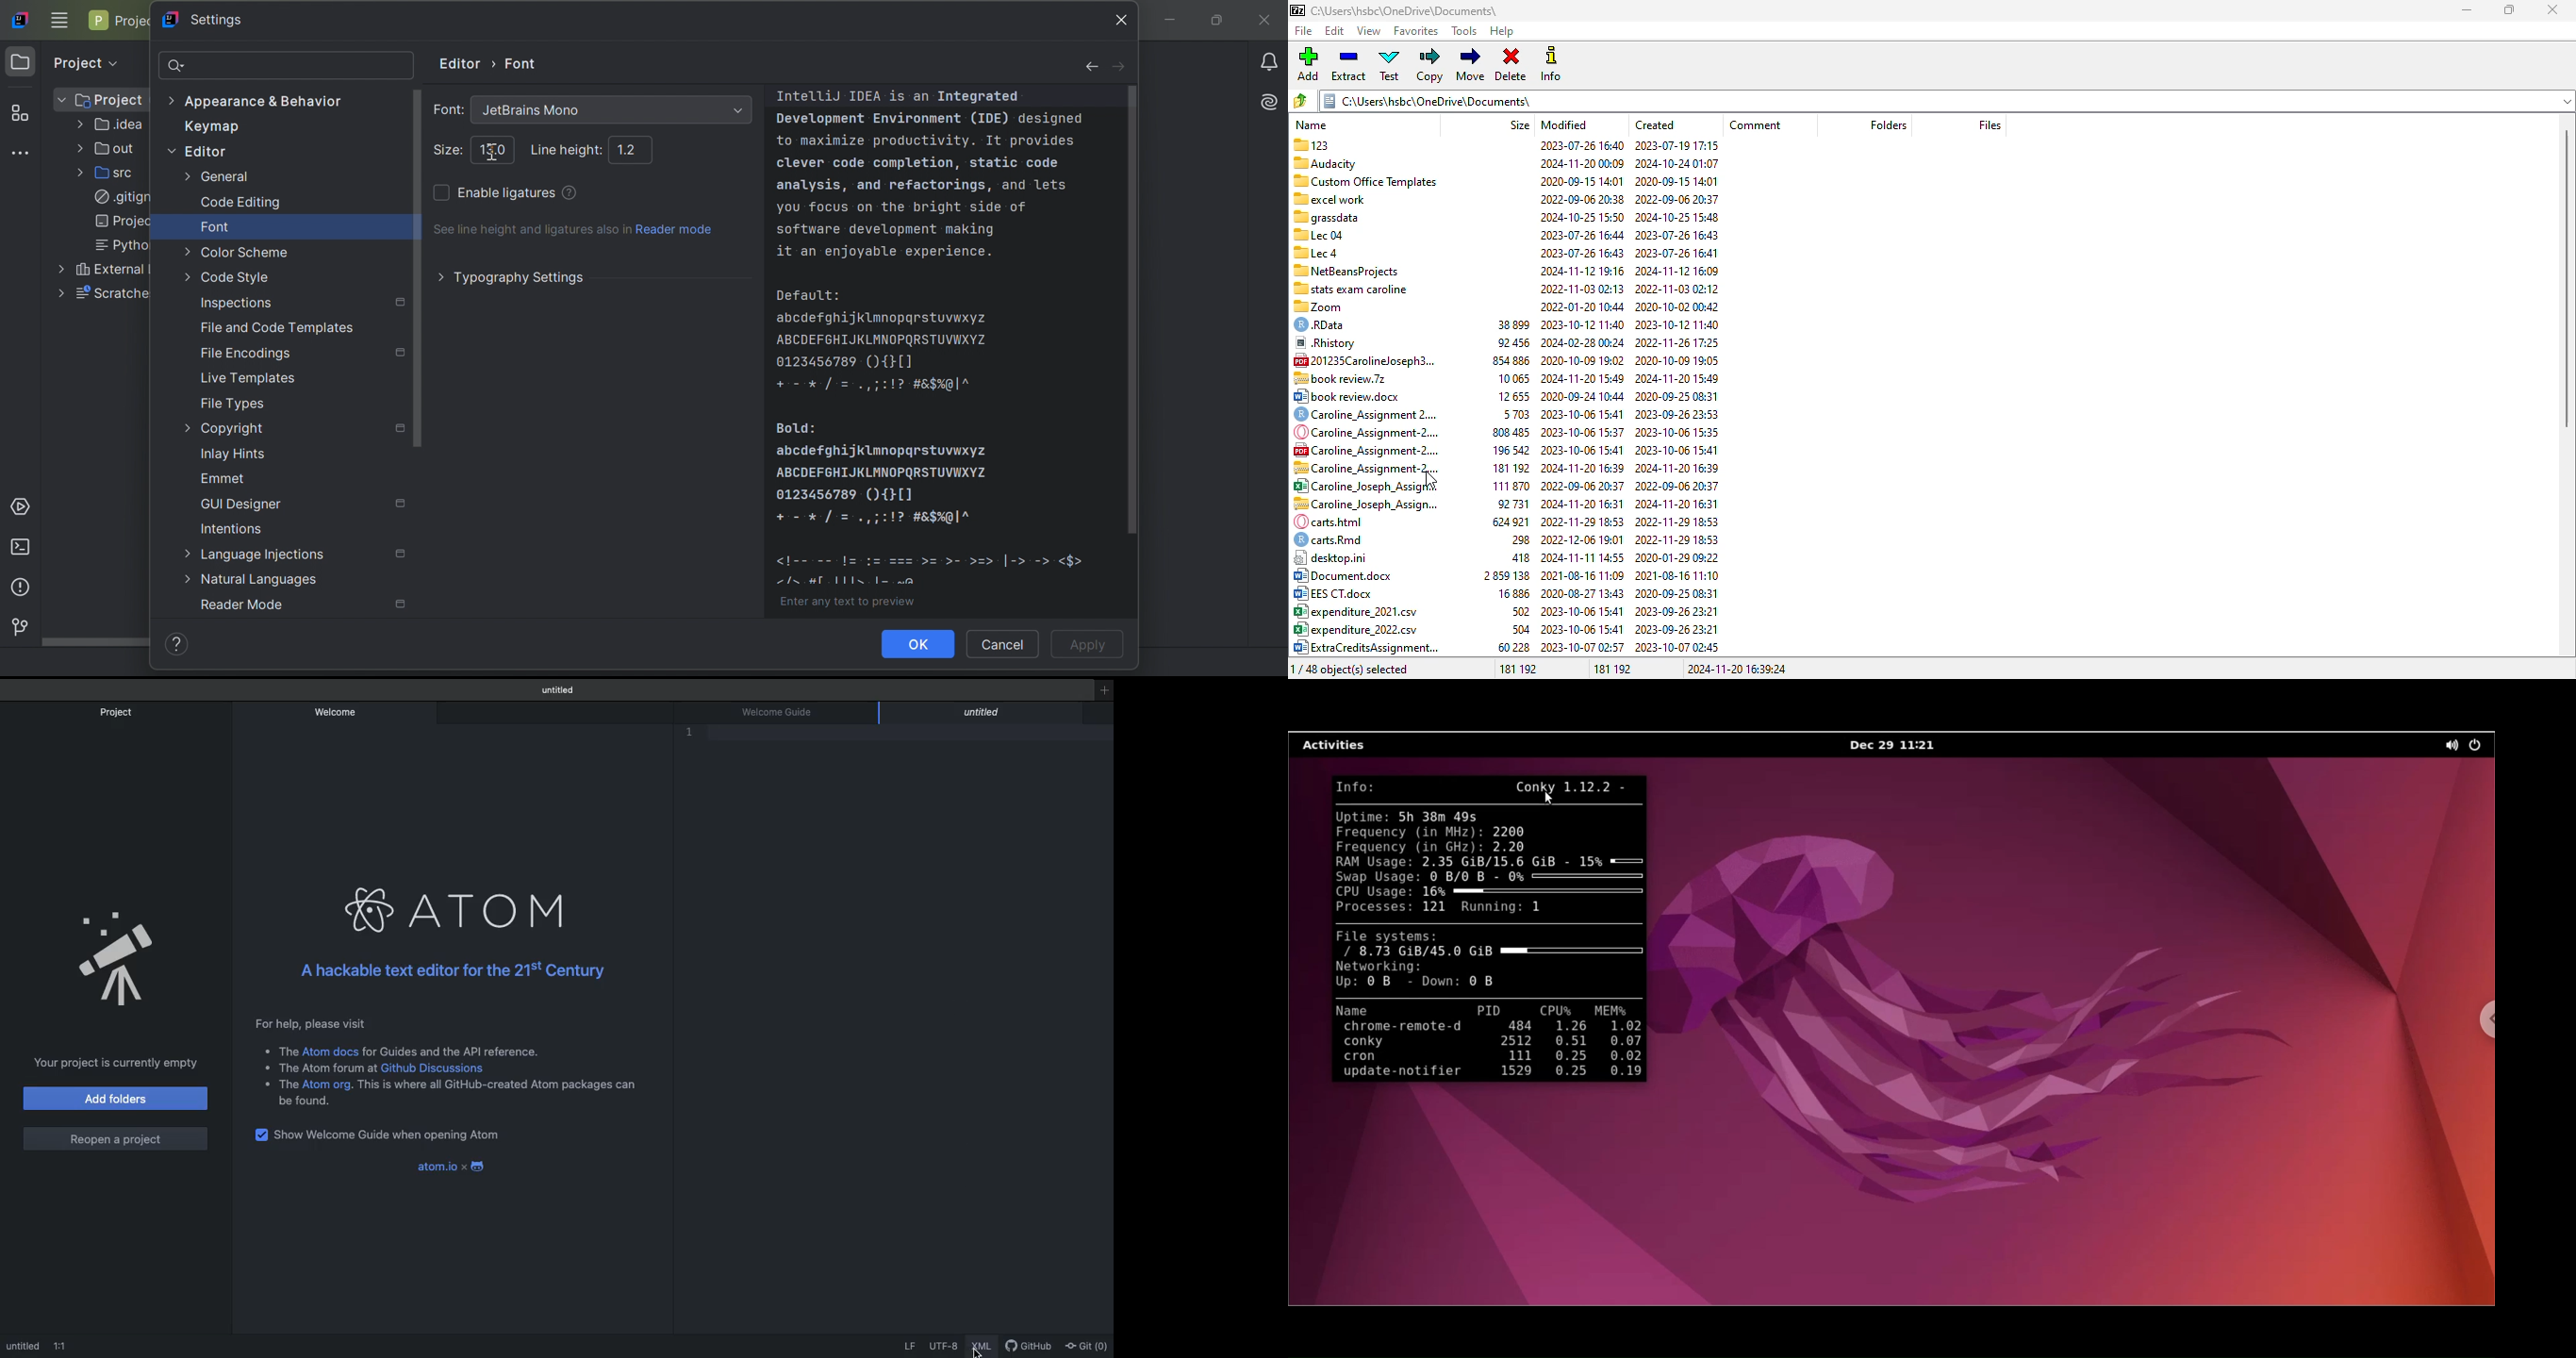  Describe the element at coordinates (1564, 124) in the screenshot. I see `modified` at that location.